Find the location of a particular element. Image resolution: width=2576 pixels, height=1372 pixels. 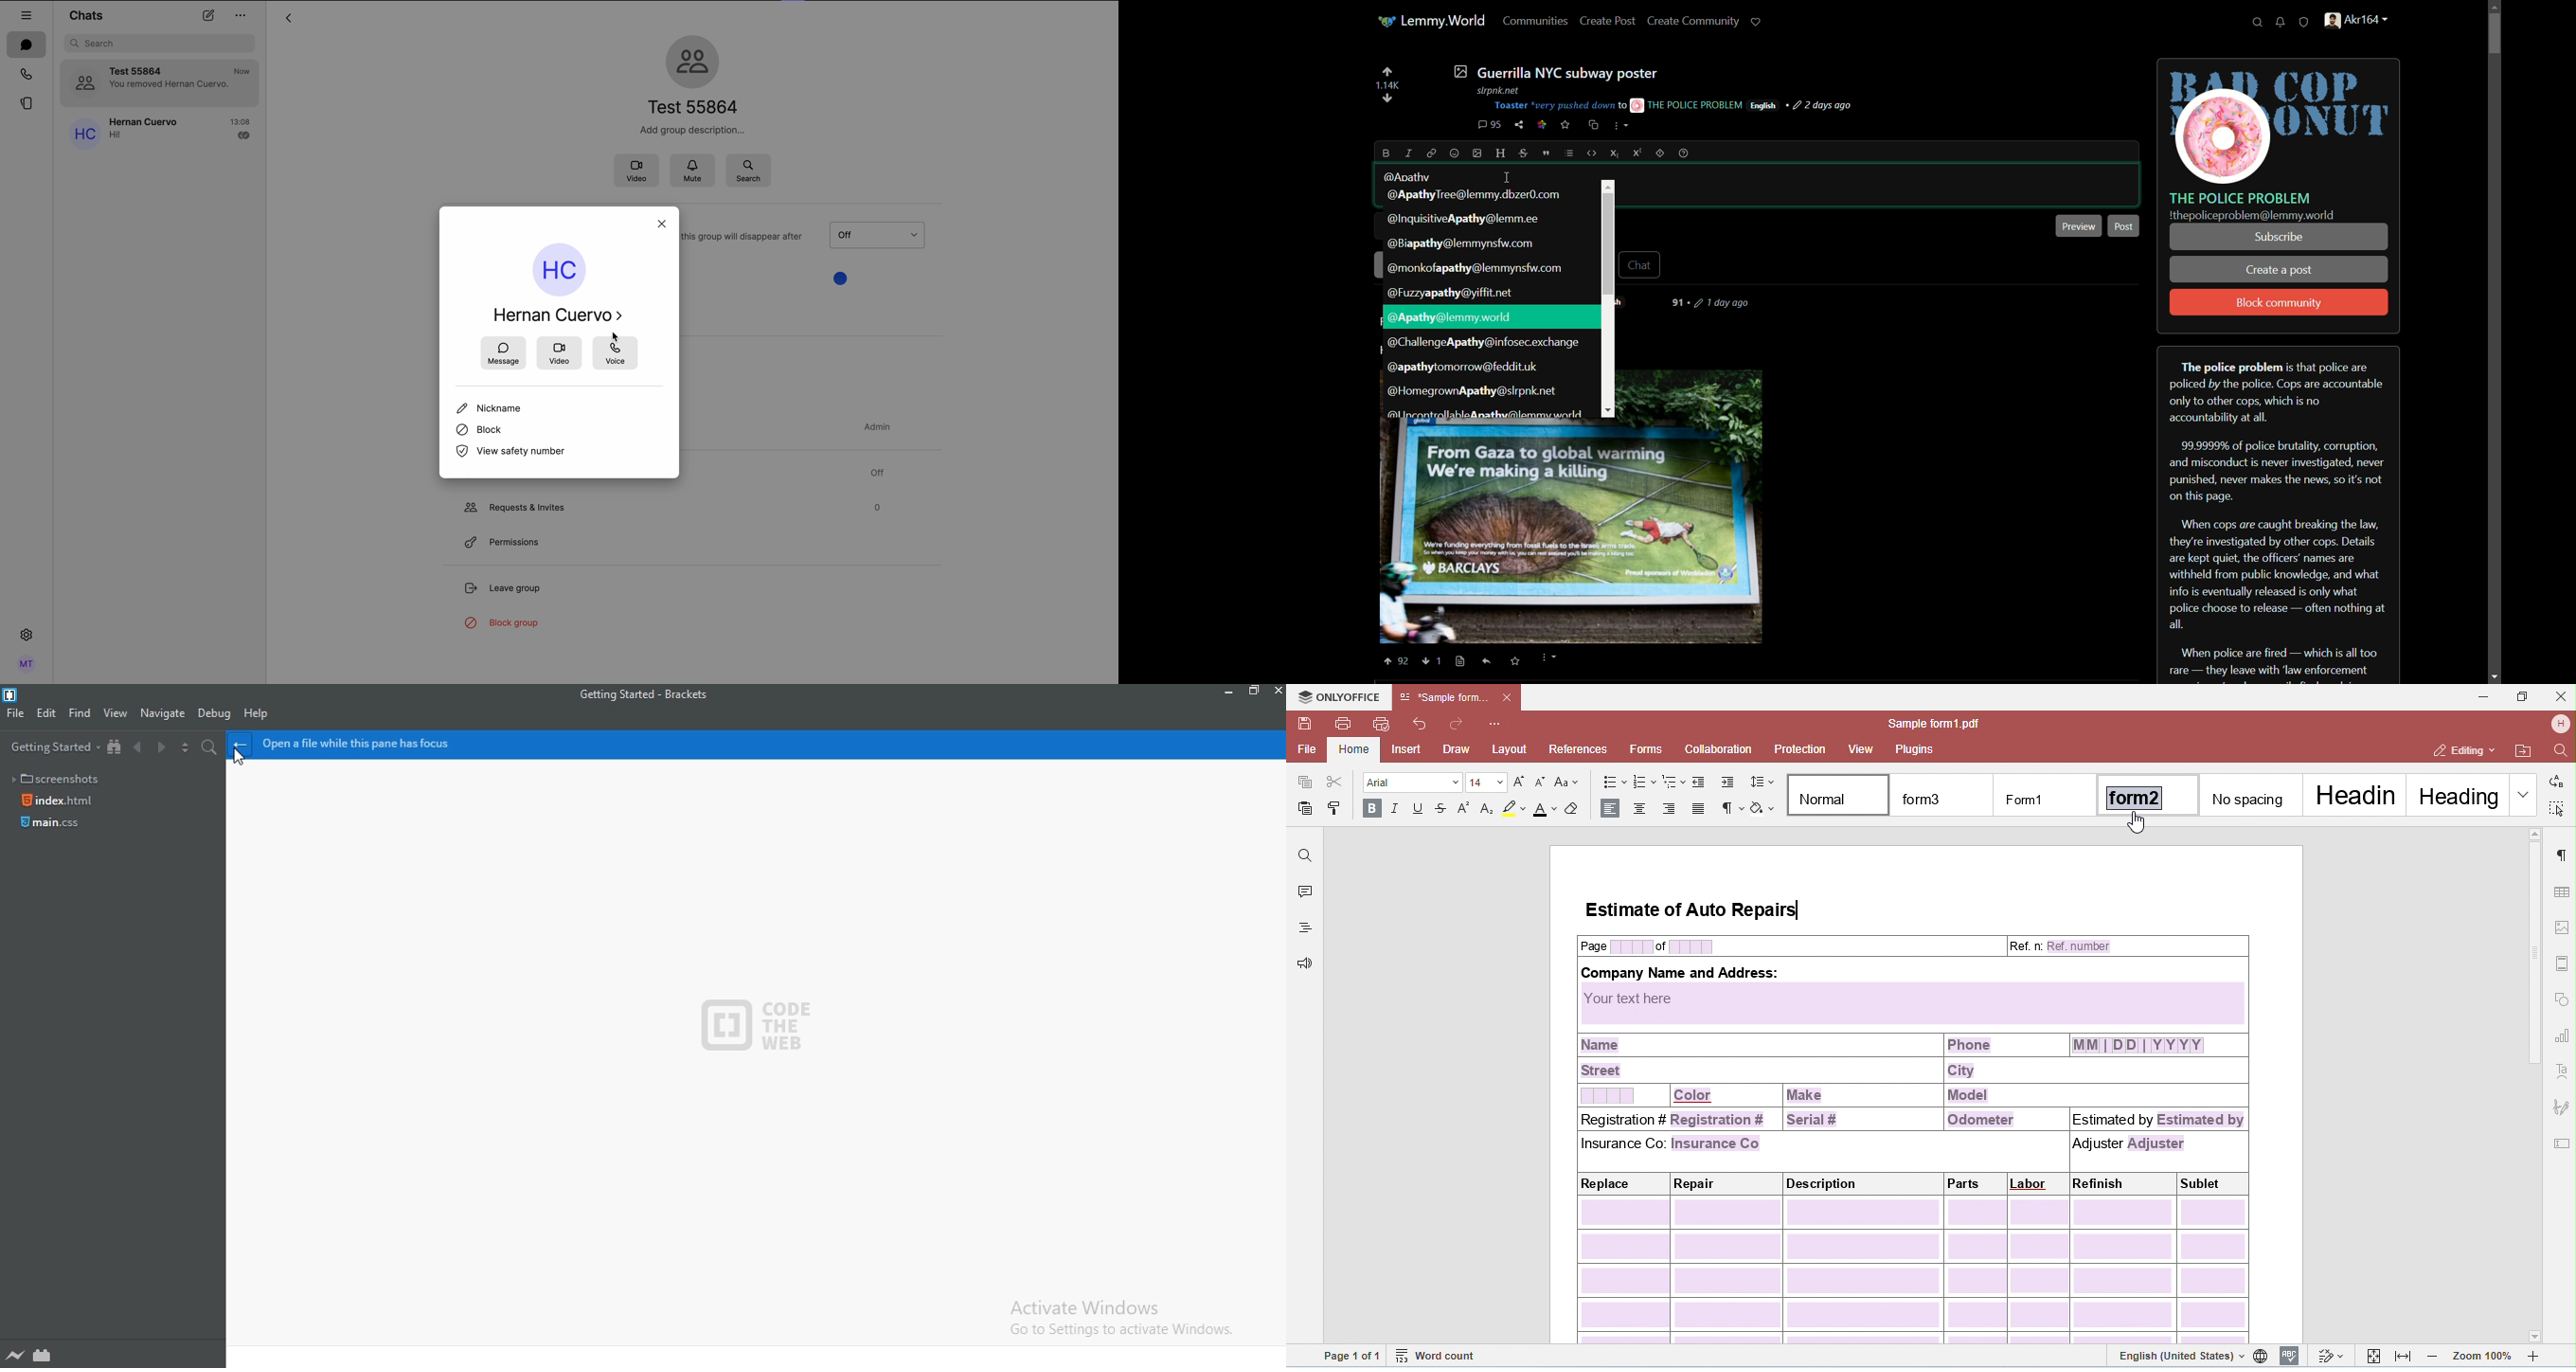

search is located at coordinates (2258, 23).